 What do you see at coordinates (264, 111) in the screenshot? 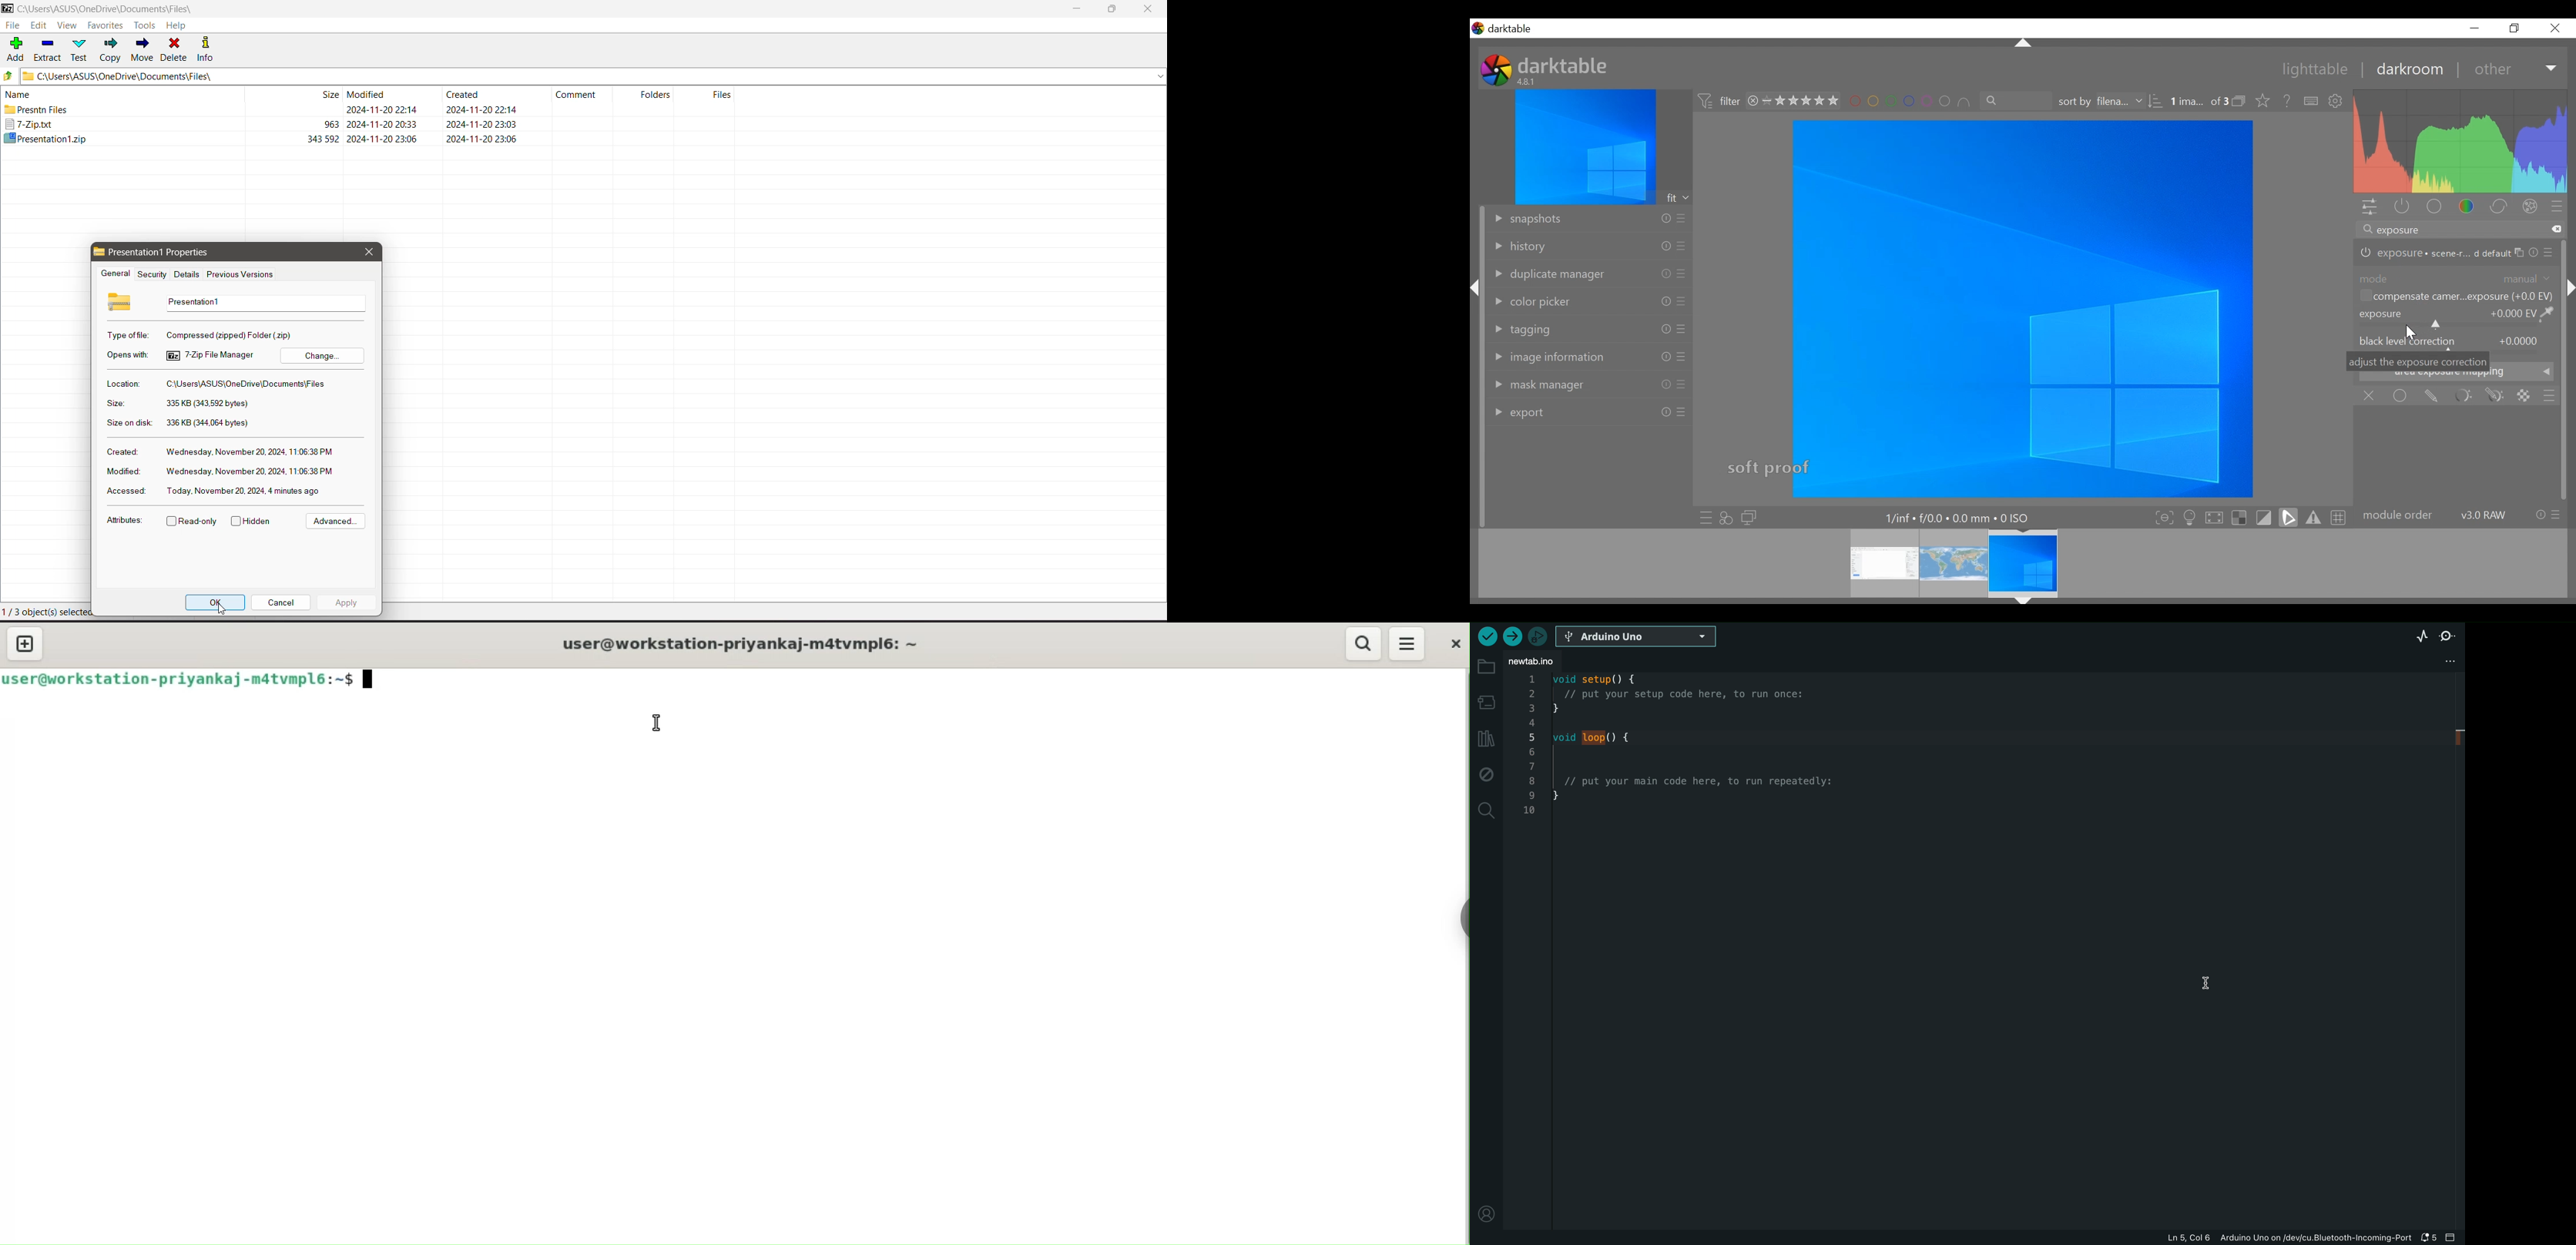
I see `Present files` at bounding box center [264, 111].